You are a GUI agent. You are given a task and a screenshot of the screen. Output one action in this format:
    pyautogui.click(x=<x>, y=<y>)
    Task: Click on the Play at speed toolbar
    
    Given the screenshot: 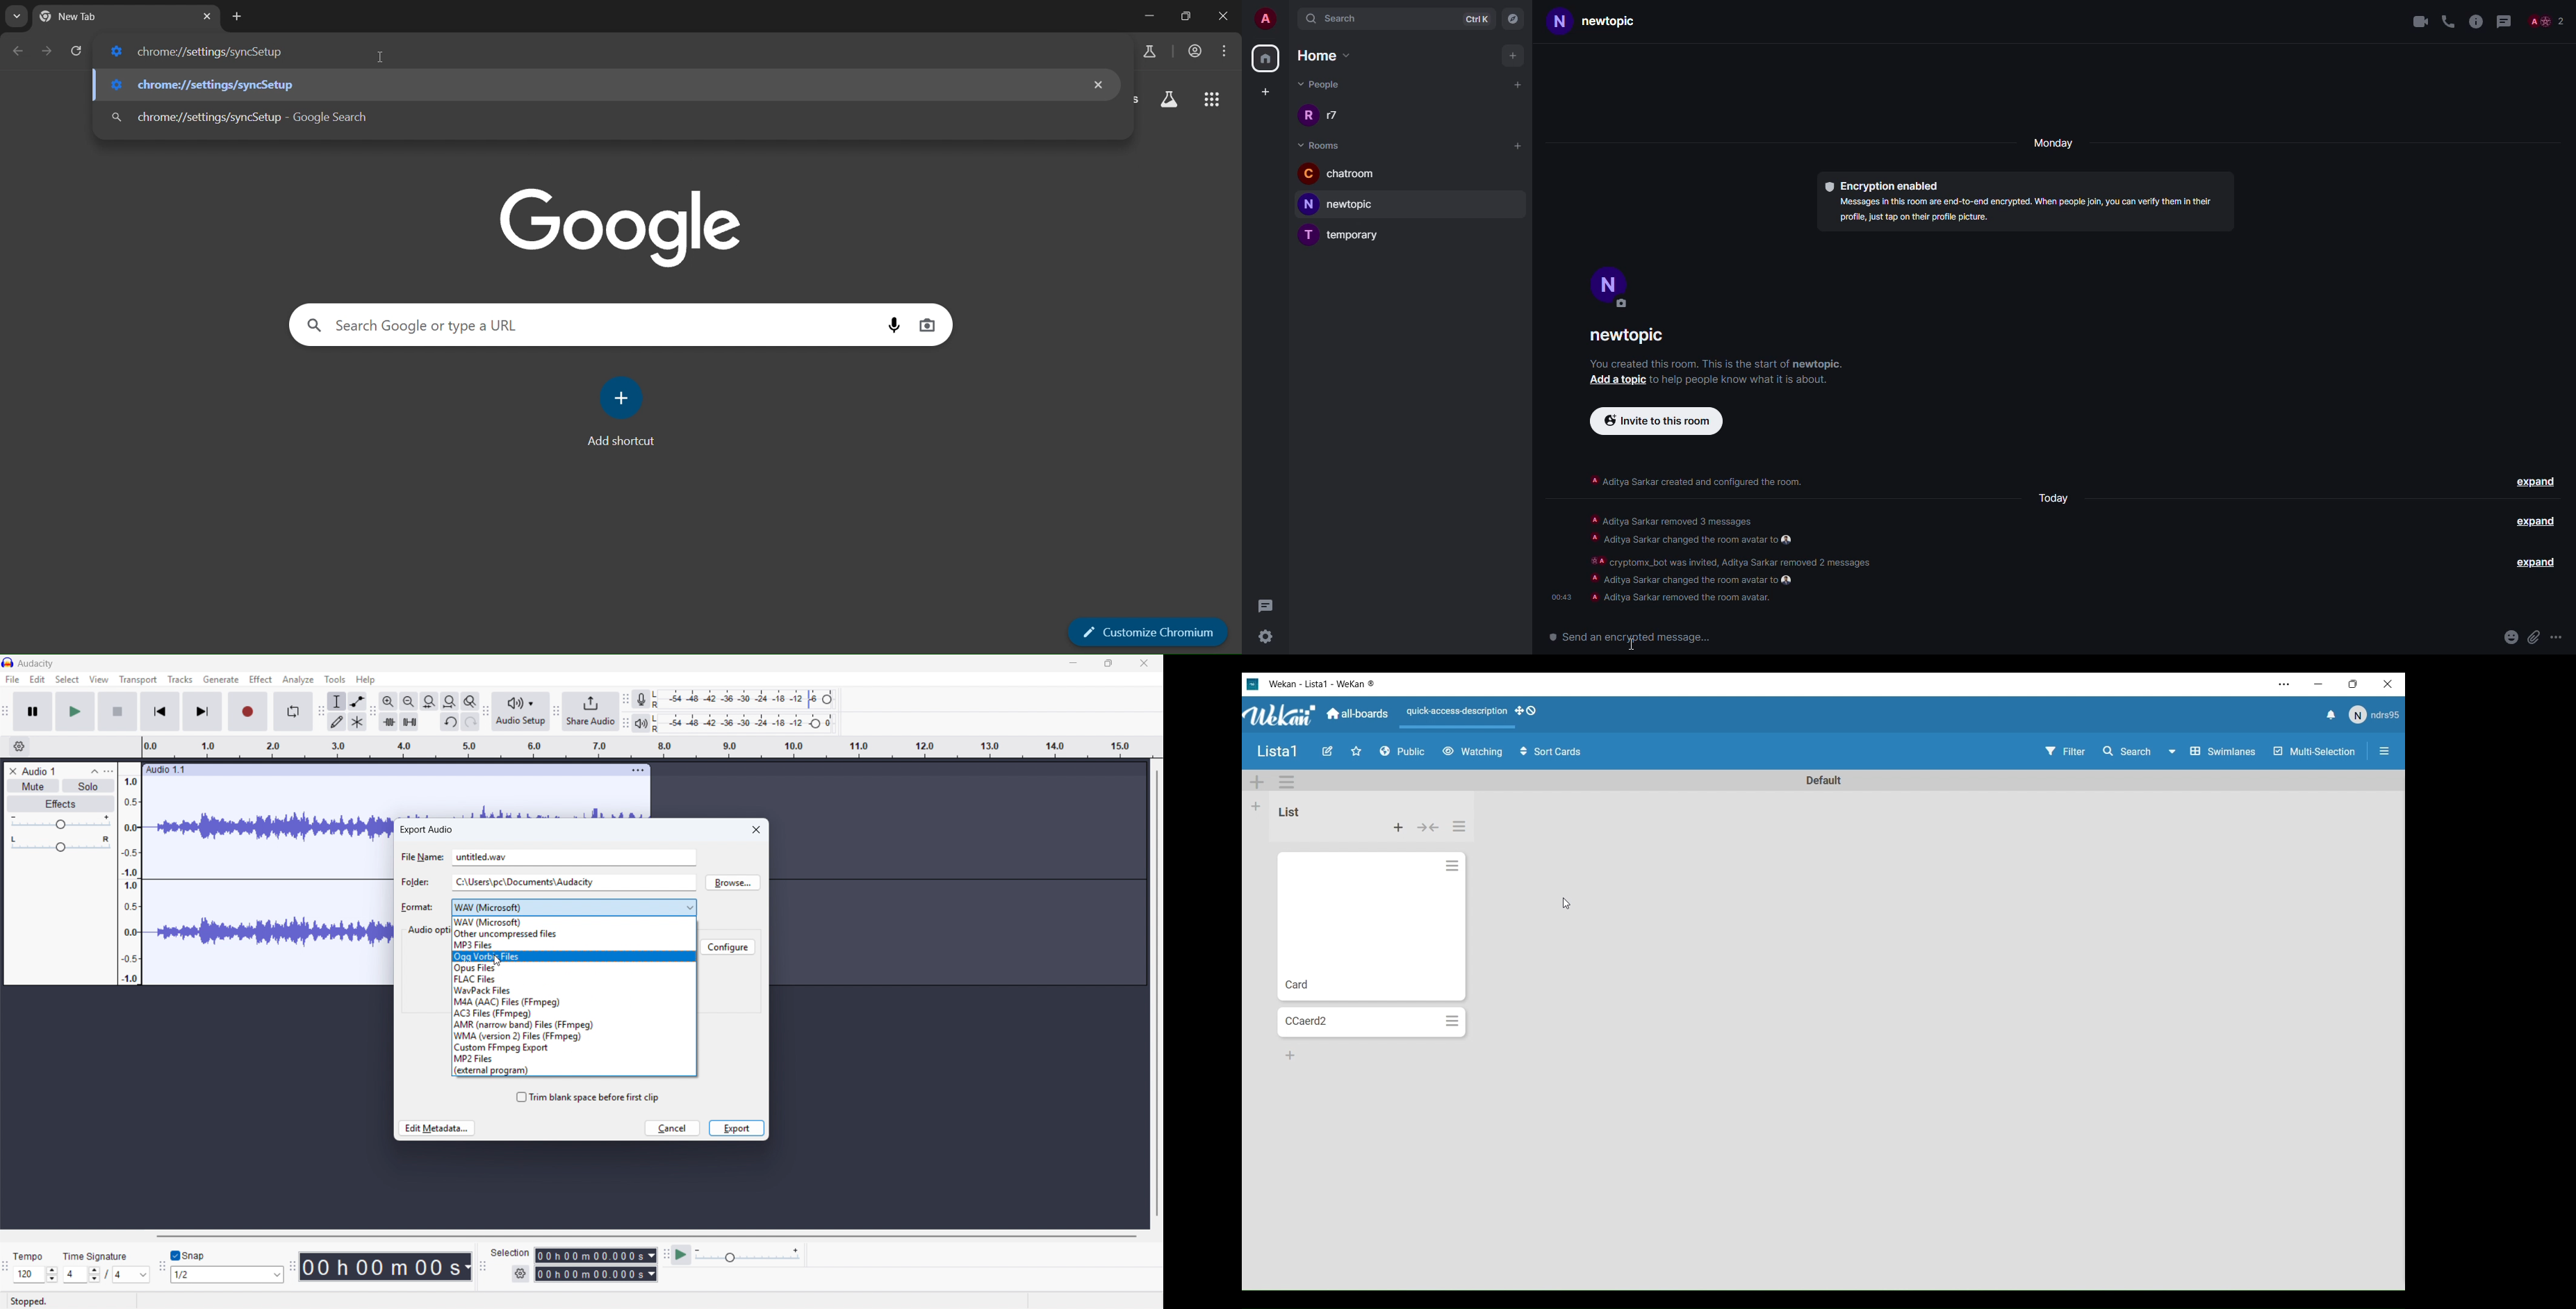 What is the action you would take?
    pyautogui.click(x=666, y=1255)
    